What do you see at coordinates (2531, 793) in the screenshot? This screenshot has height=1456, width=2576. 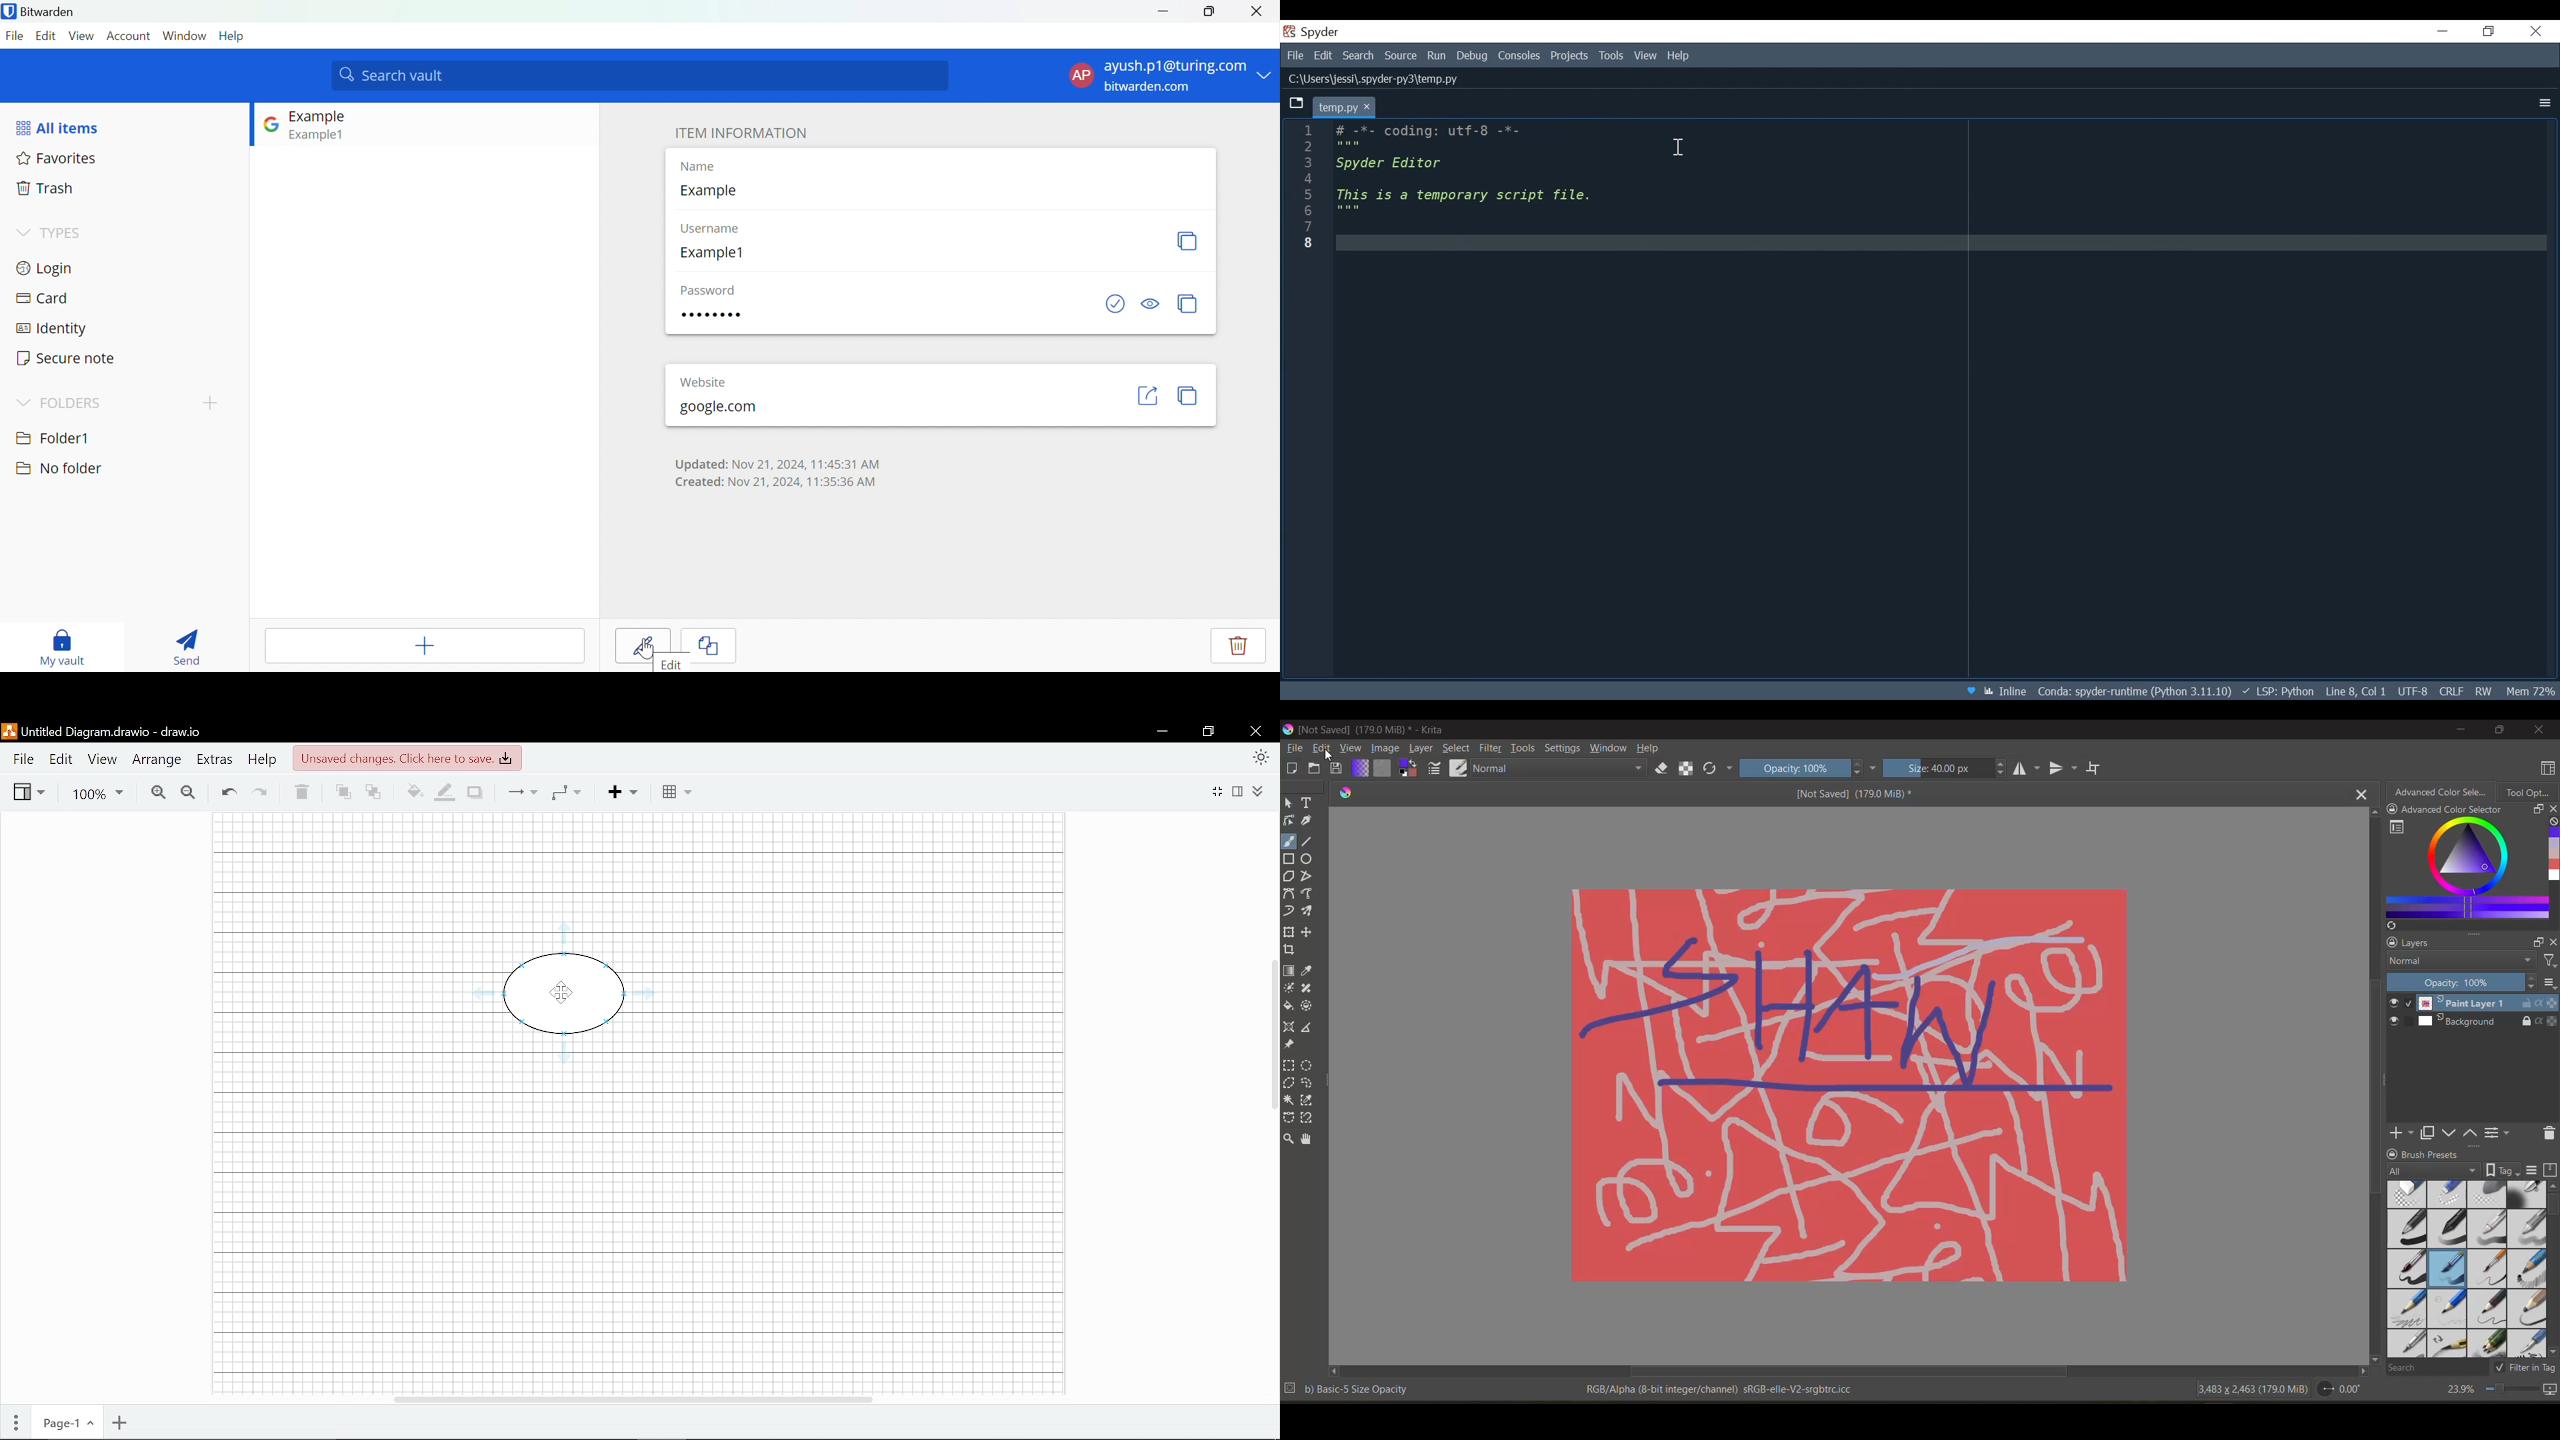 I see `tool options` at bounding box center [2531, 793].